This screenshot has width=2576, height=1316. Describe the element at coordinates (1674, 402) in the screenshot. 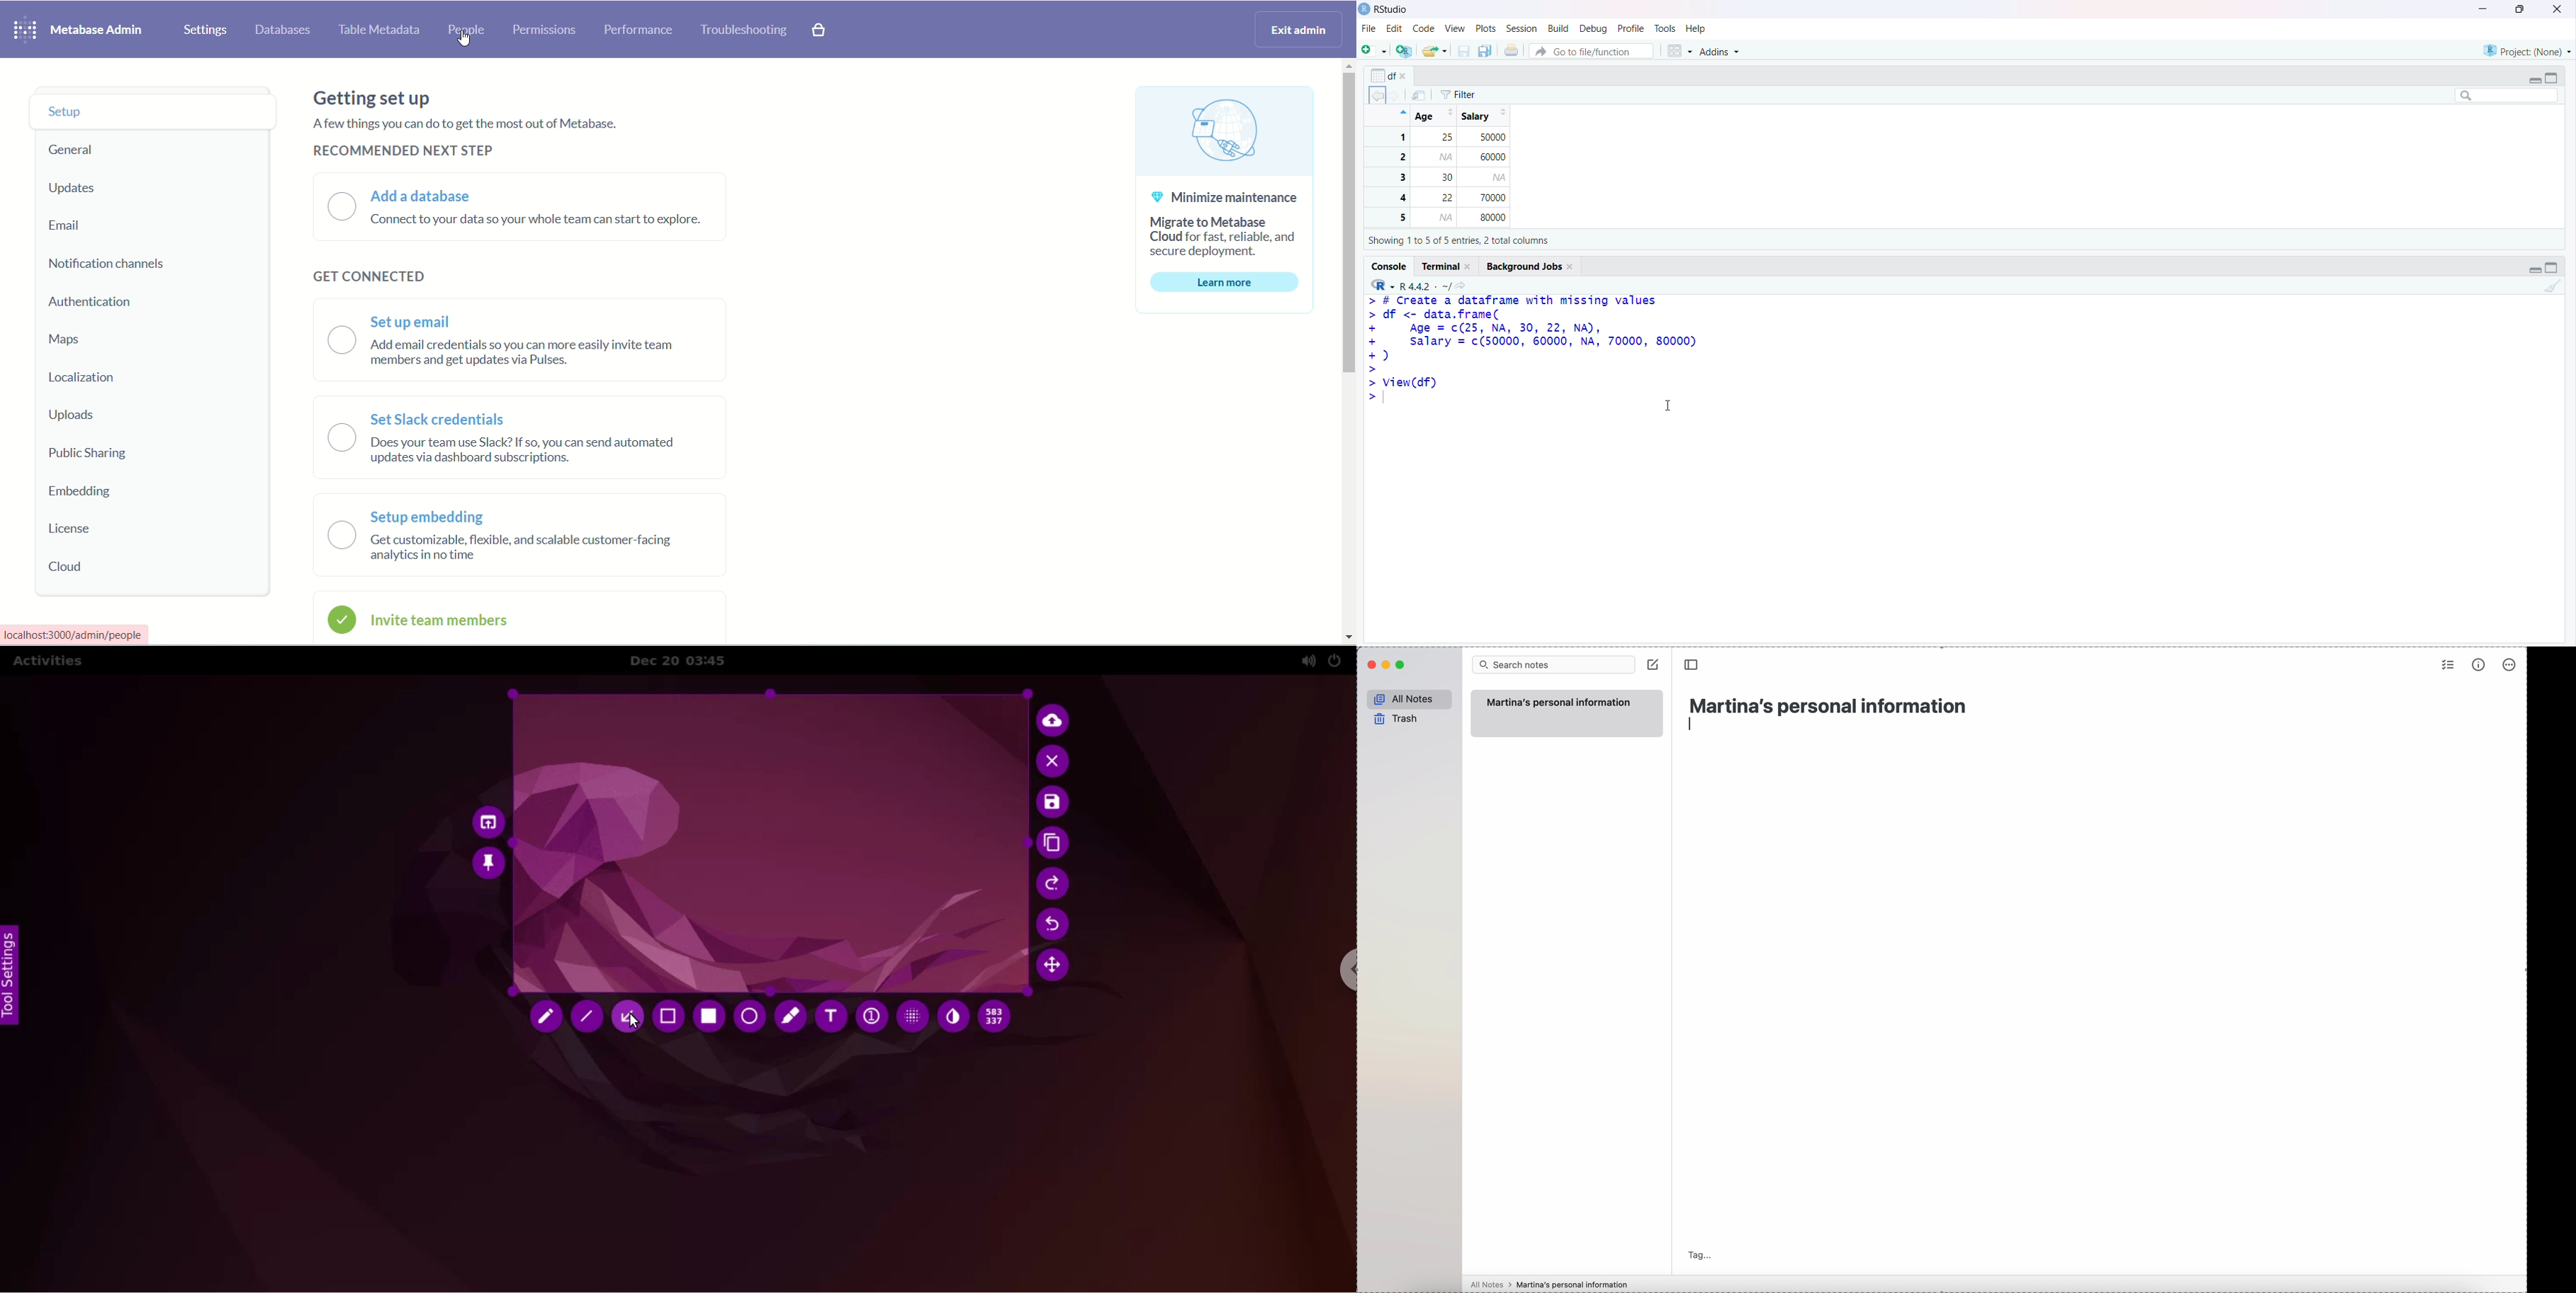

I see `Text cursor` at that location.